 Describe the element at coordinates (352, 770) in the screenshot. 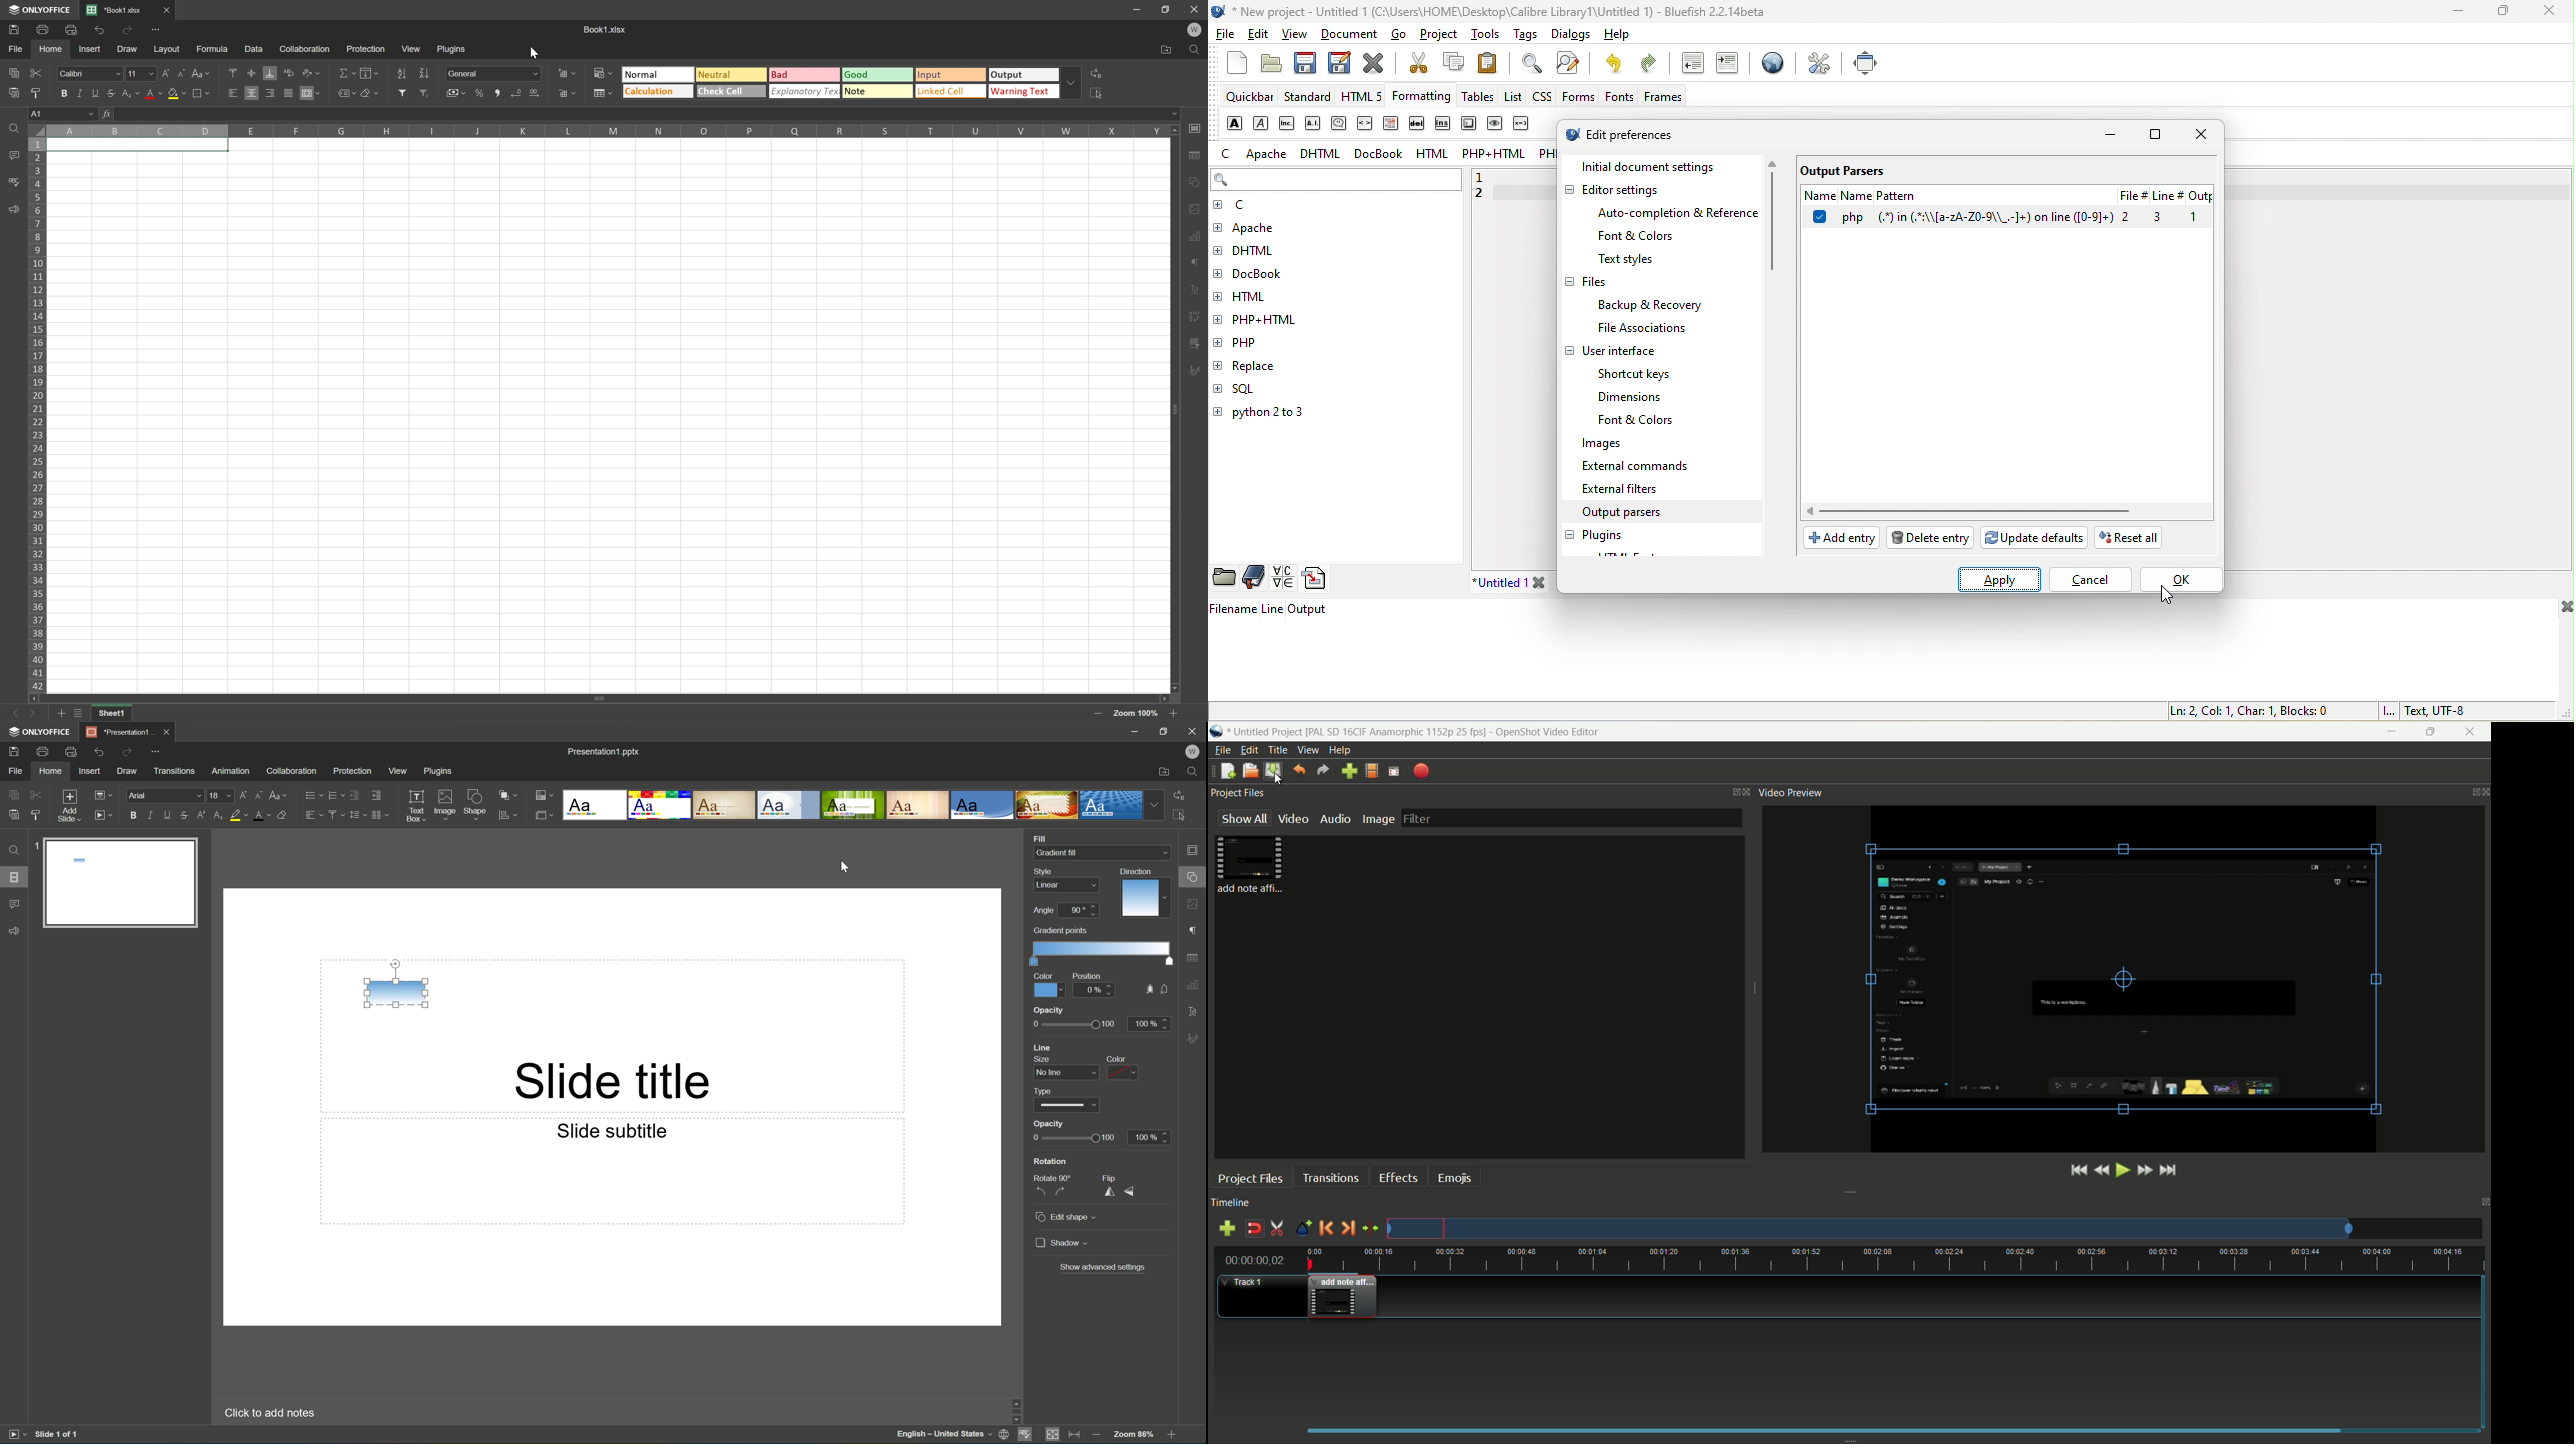

I see `Protection` at that location.